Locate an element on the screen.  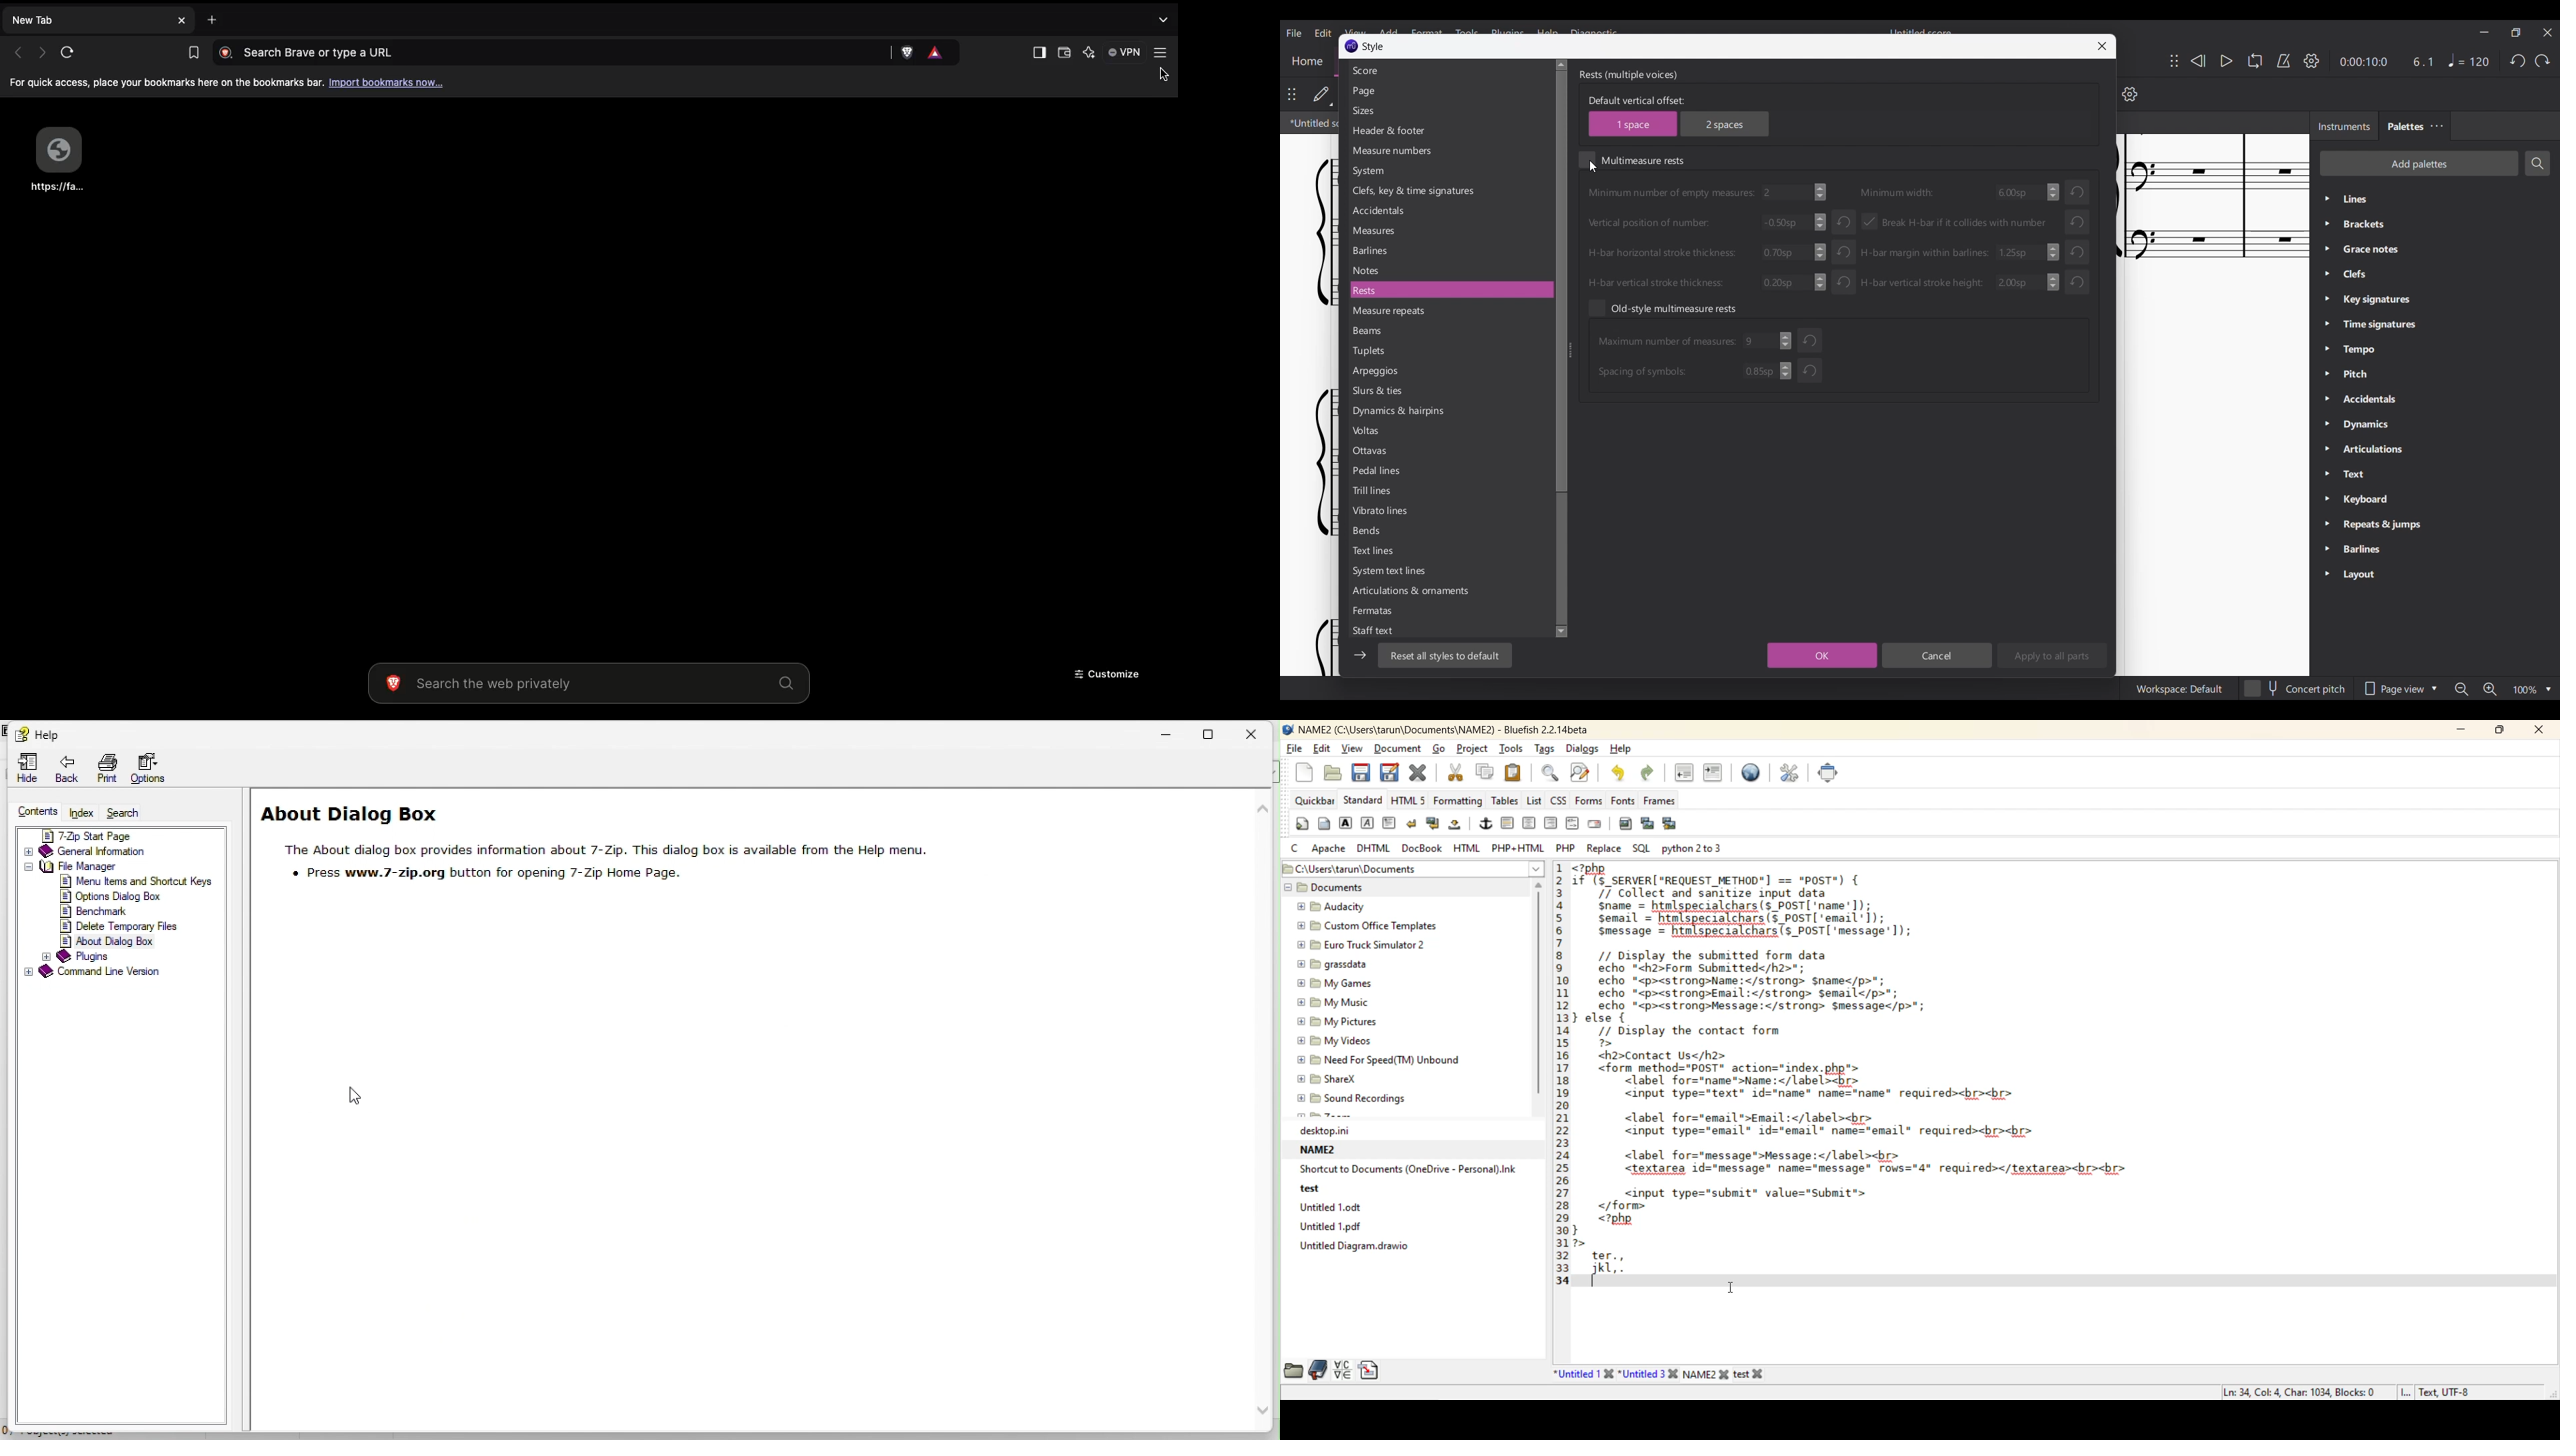
dhtml is located at coordinates (1371, 849).